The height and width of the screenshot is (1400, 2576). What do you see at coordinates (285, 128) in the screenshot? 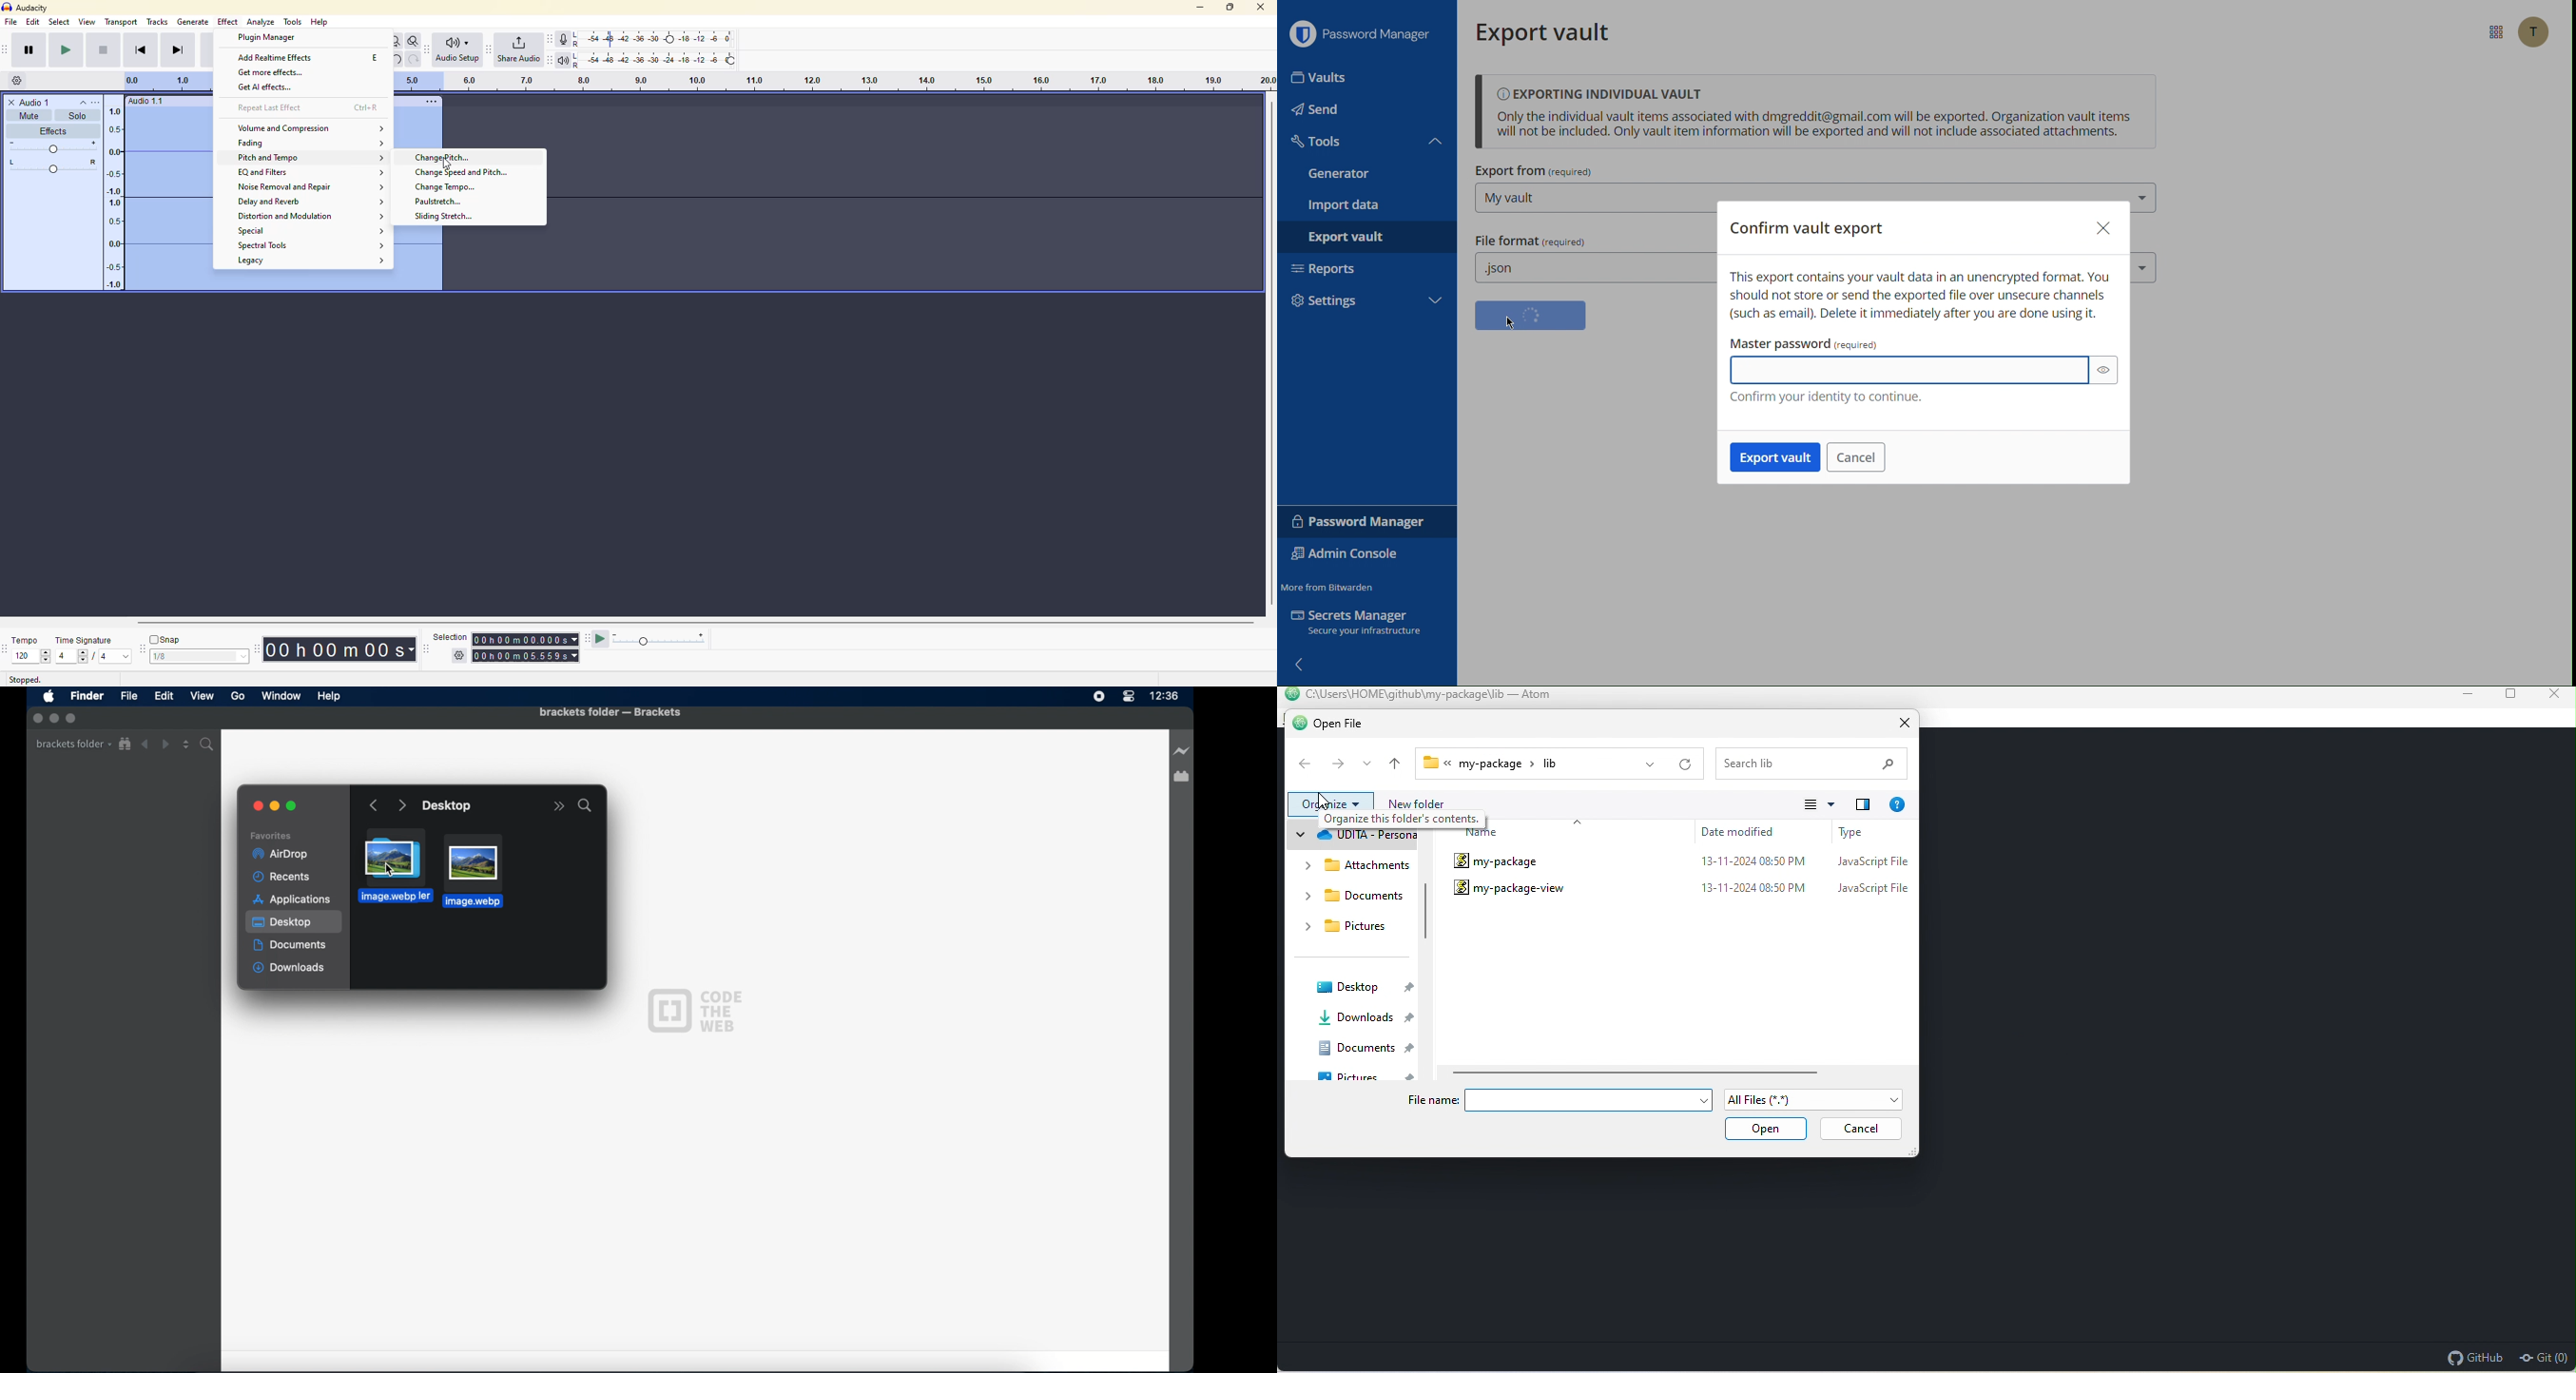
I see `volume and compression` at bounding box center [285, 128].